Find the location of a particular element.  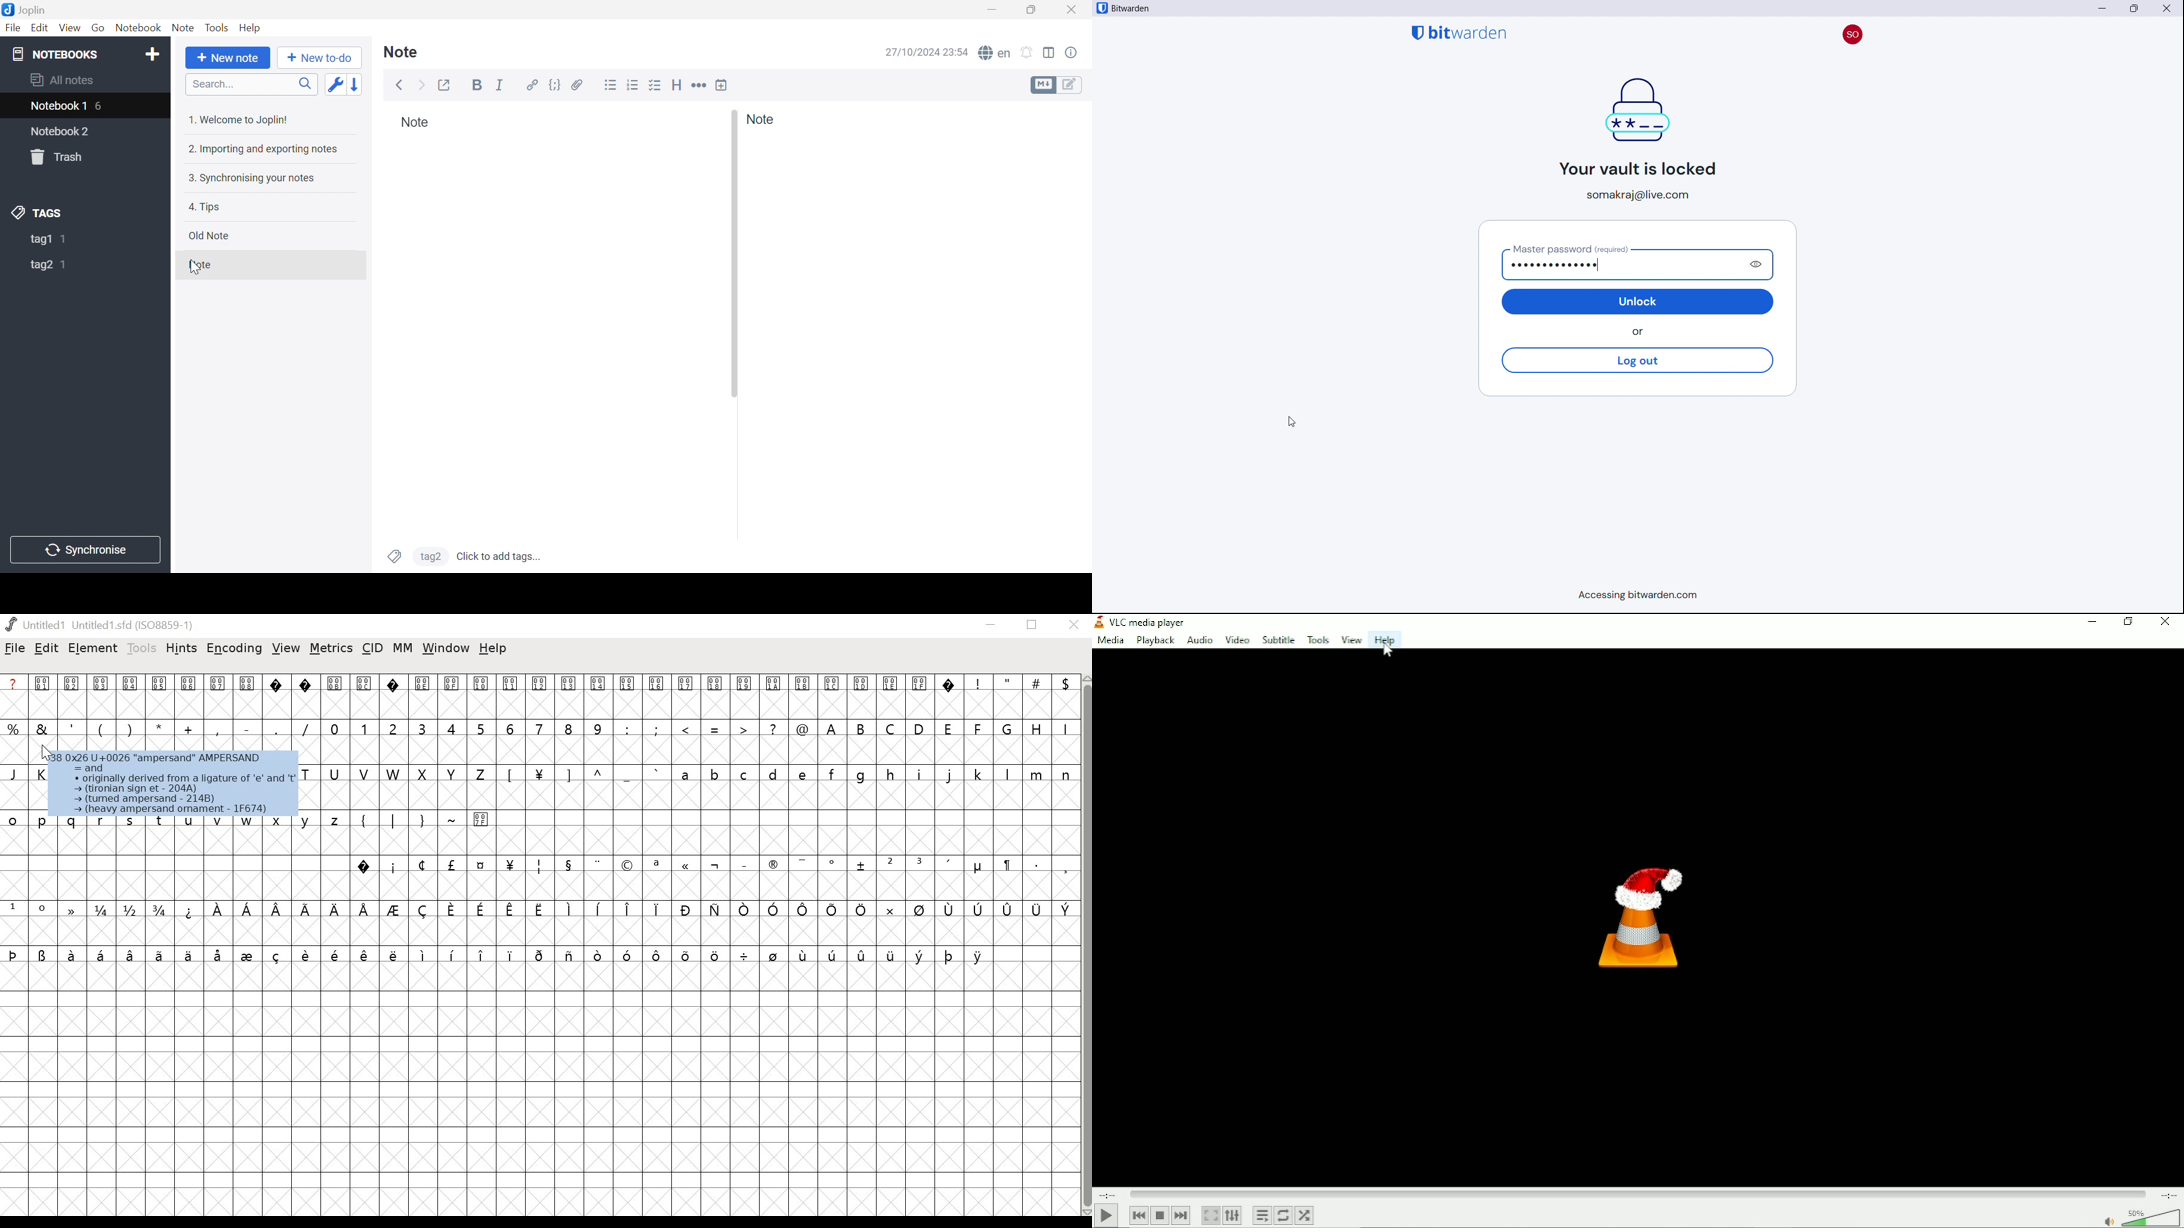

0013 is located at coordinates (570, 697).